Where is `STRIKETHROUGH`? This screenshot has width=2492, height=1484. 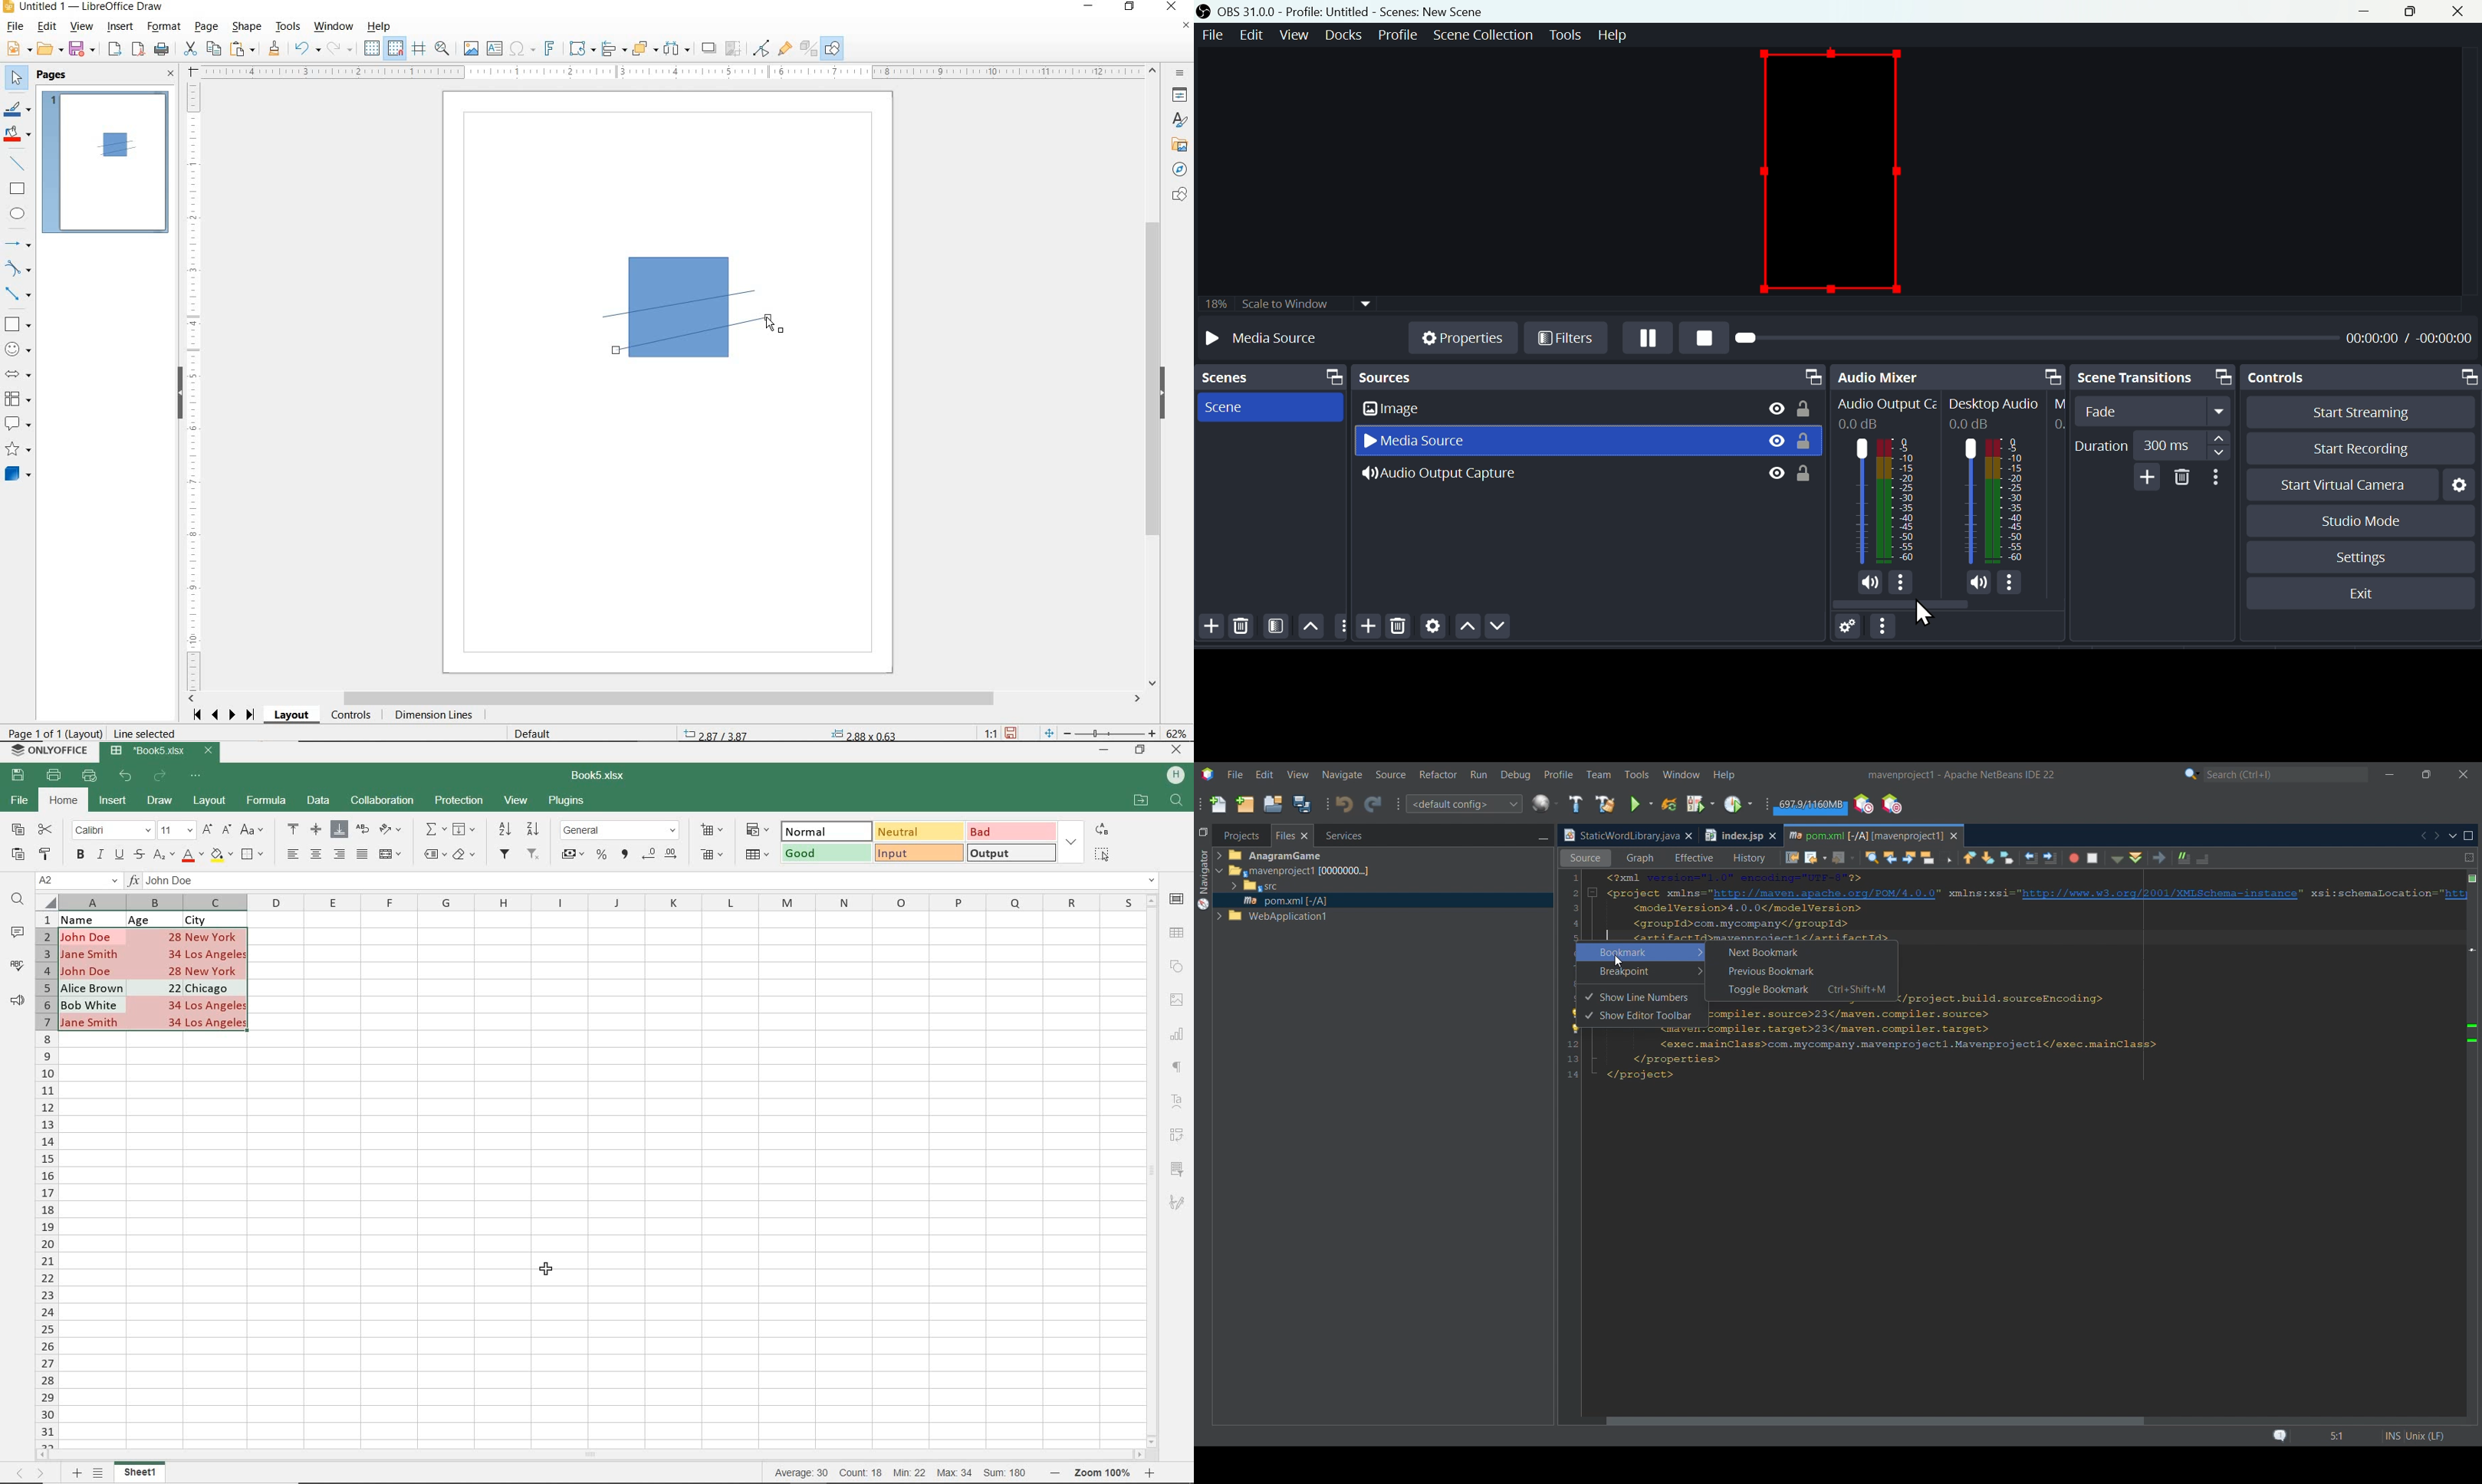
STRIKETHROUGH is located at coordinates (138, 854).